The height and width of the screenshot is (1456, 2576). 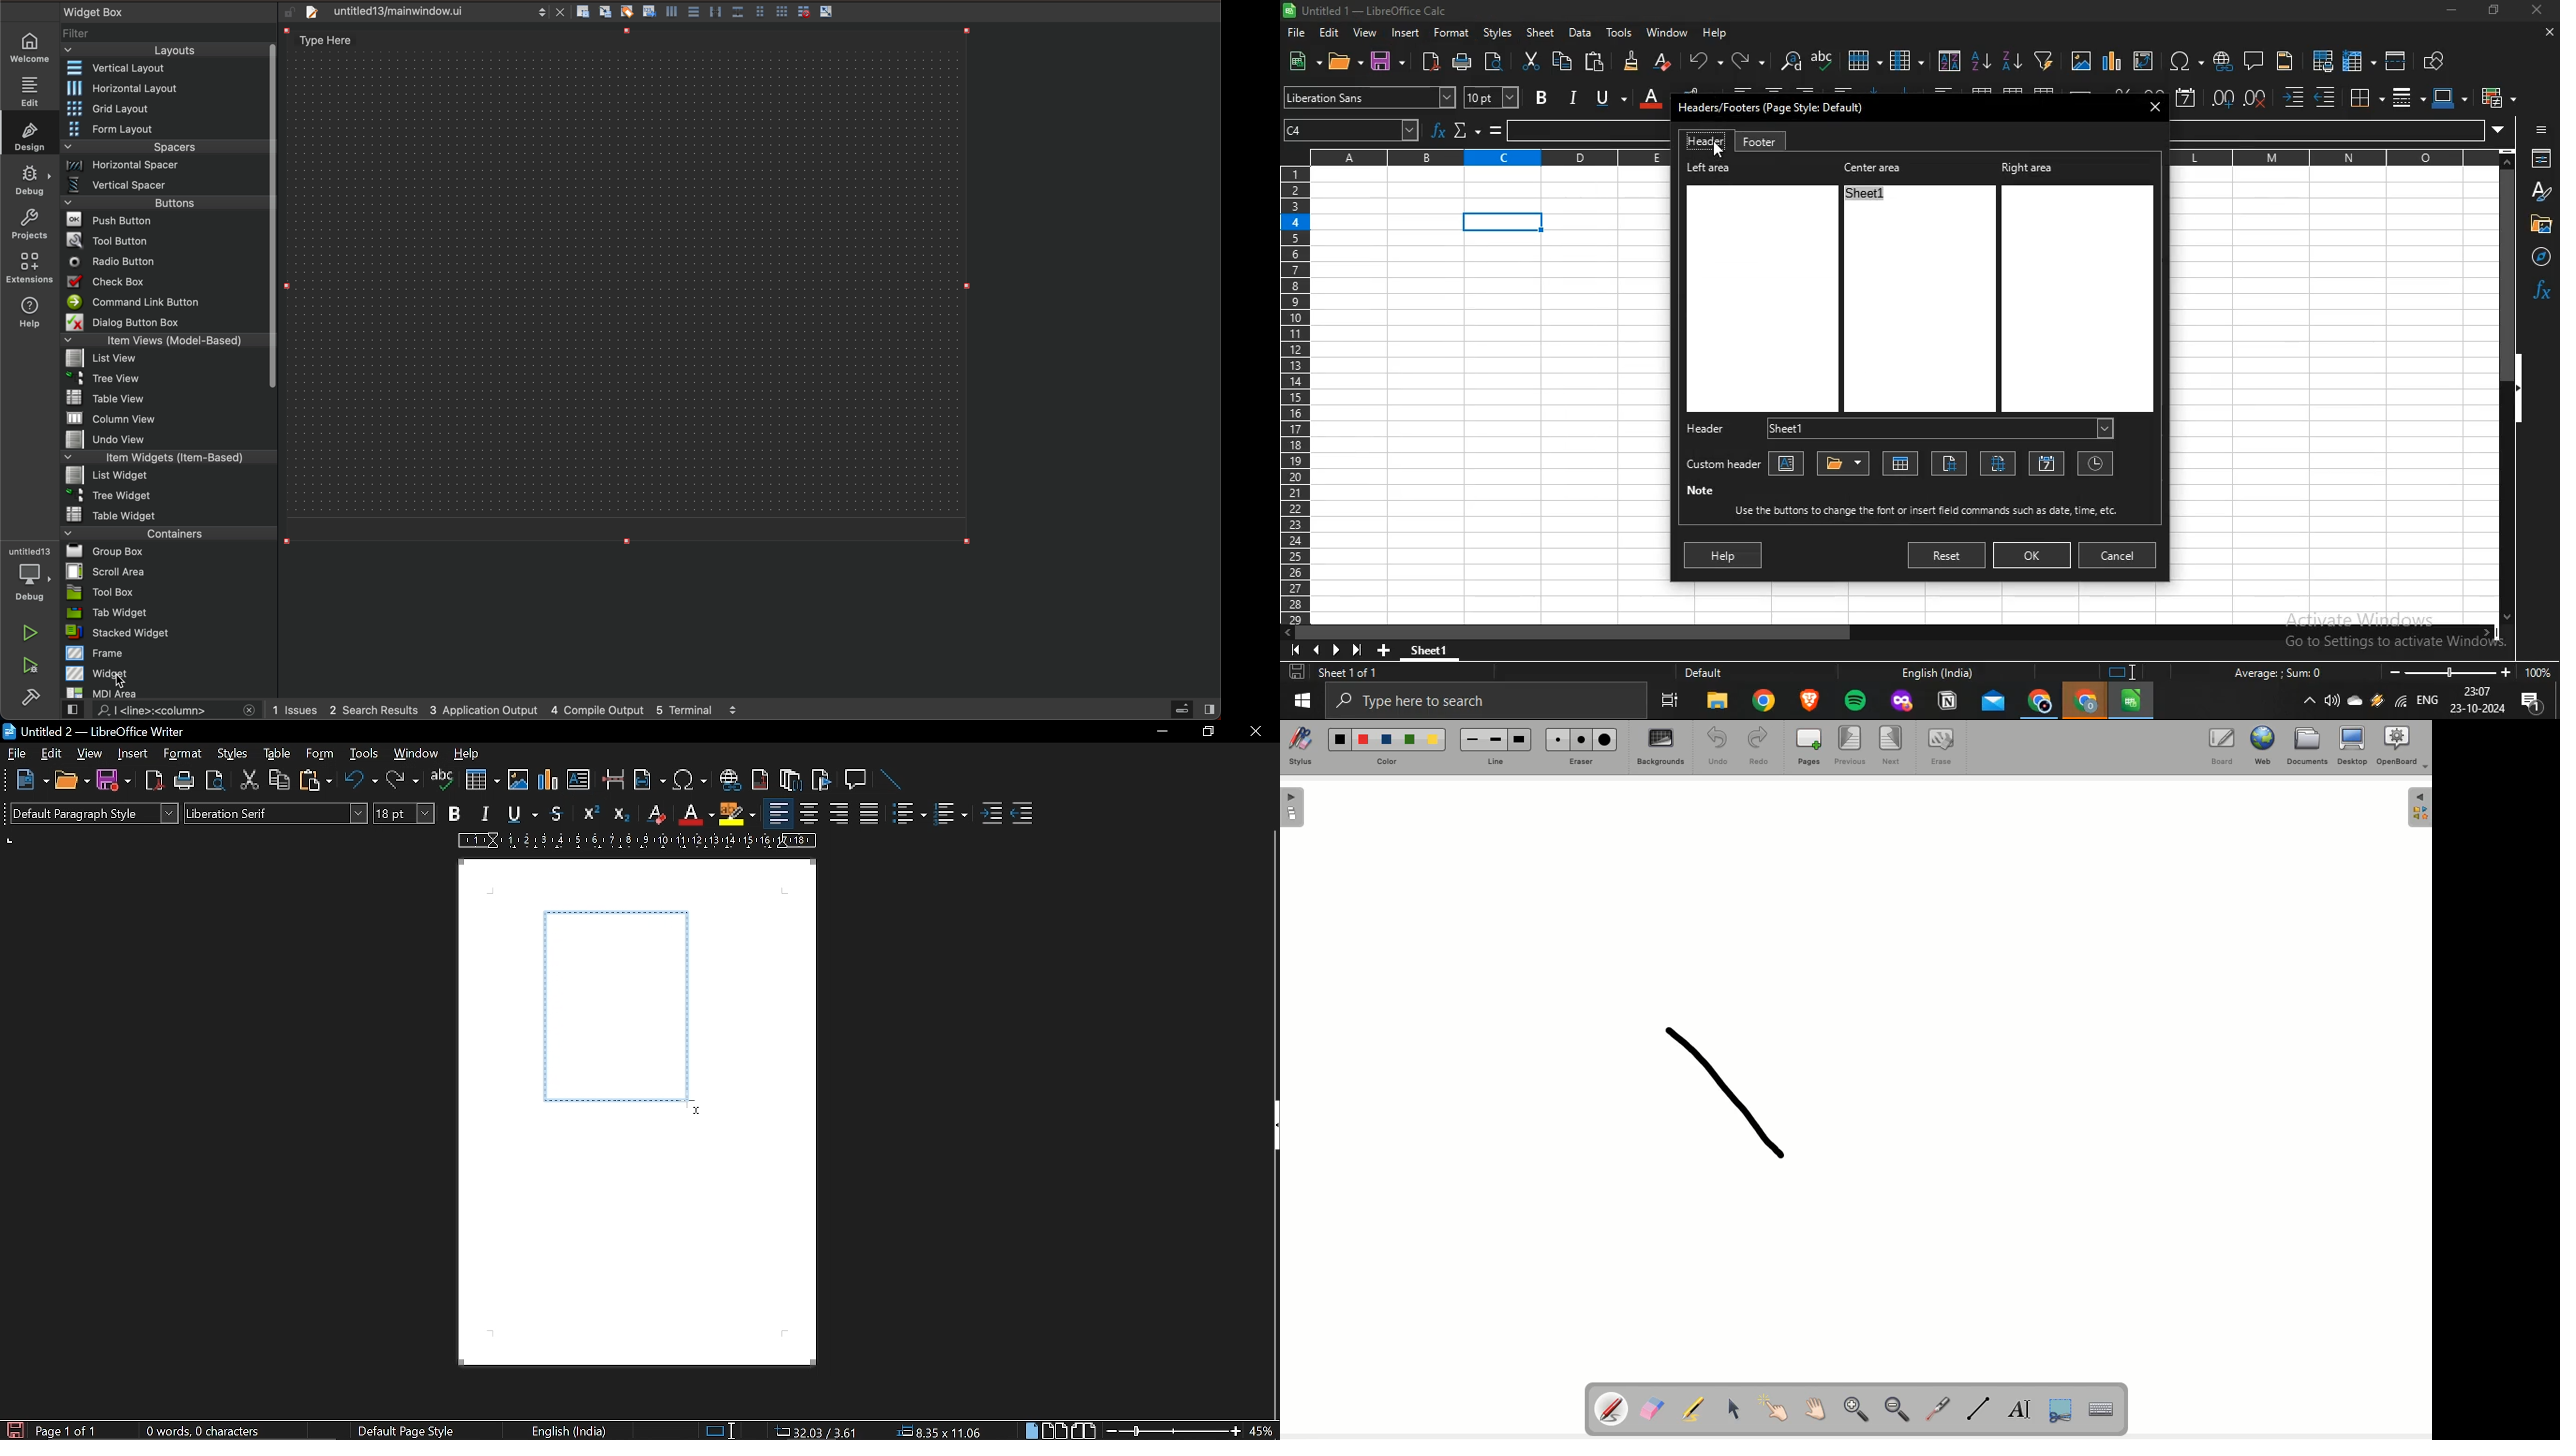 What do you see at coordinates (1490, 97) in the screenshot?
I see `font size` at bounding box center [1490, 97].